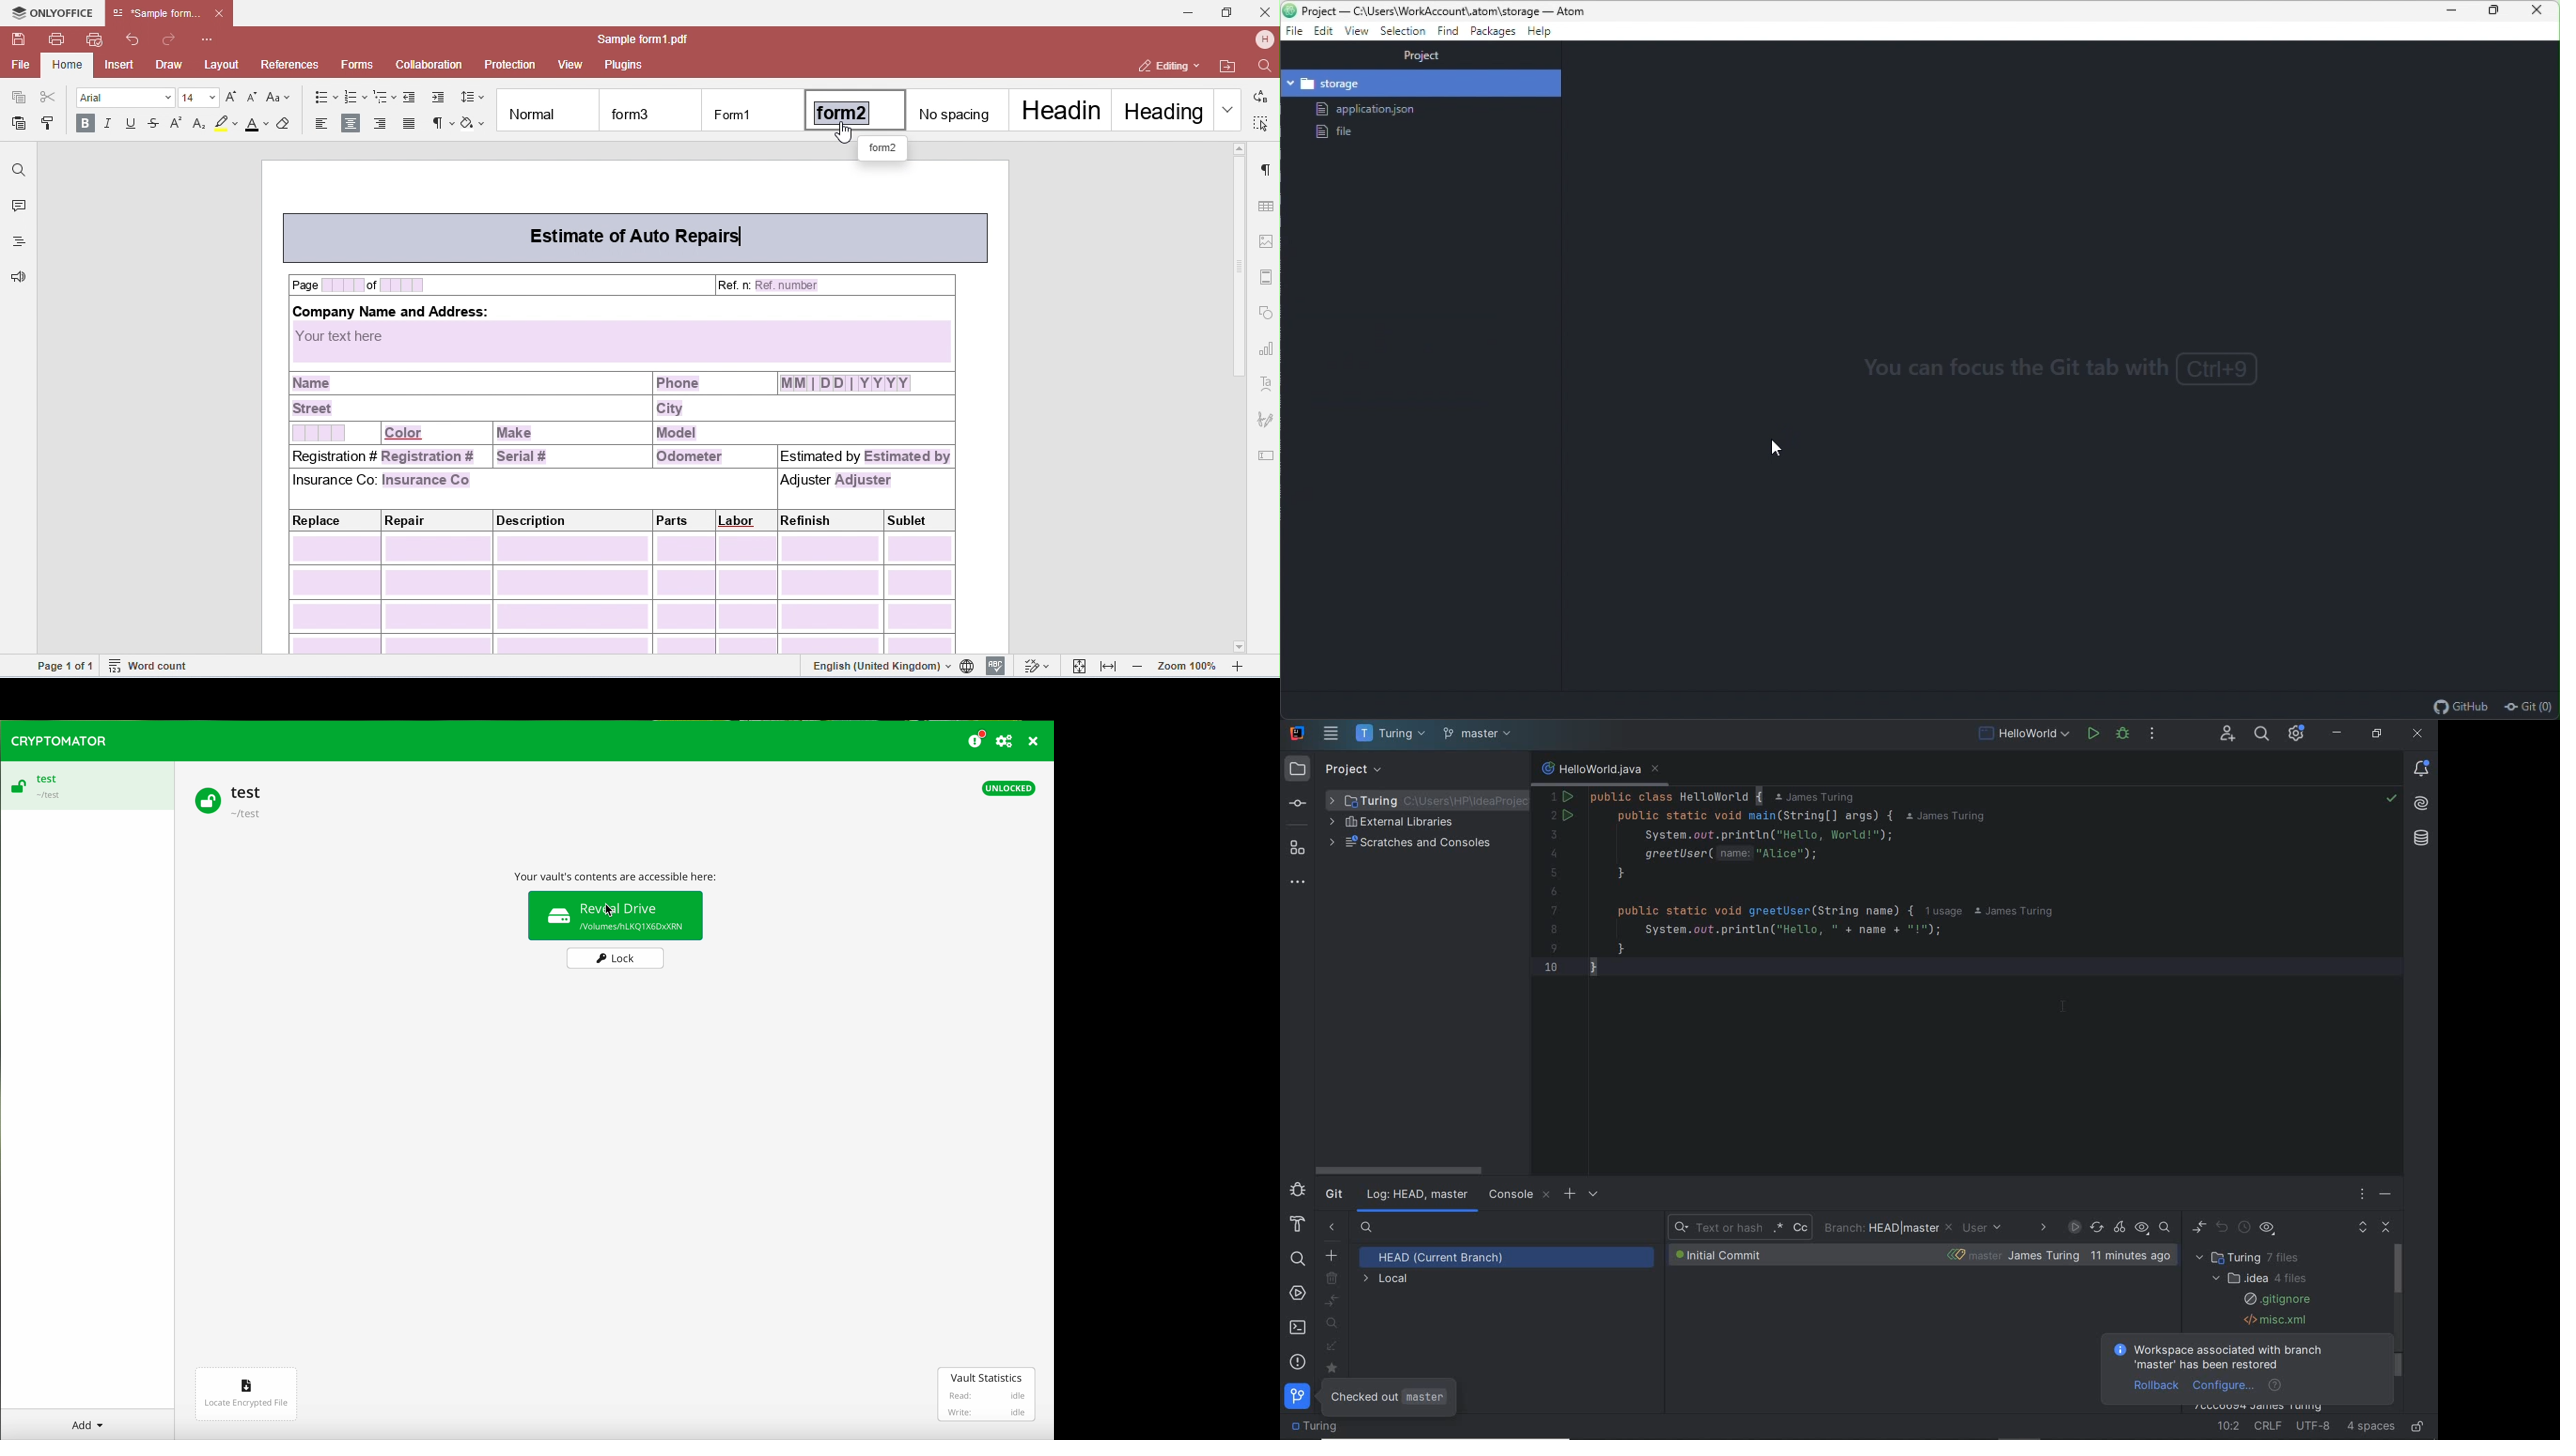 This screenshot has width=2576, height=1456. I want to click on preferences, so click(1006, 741).